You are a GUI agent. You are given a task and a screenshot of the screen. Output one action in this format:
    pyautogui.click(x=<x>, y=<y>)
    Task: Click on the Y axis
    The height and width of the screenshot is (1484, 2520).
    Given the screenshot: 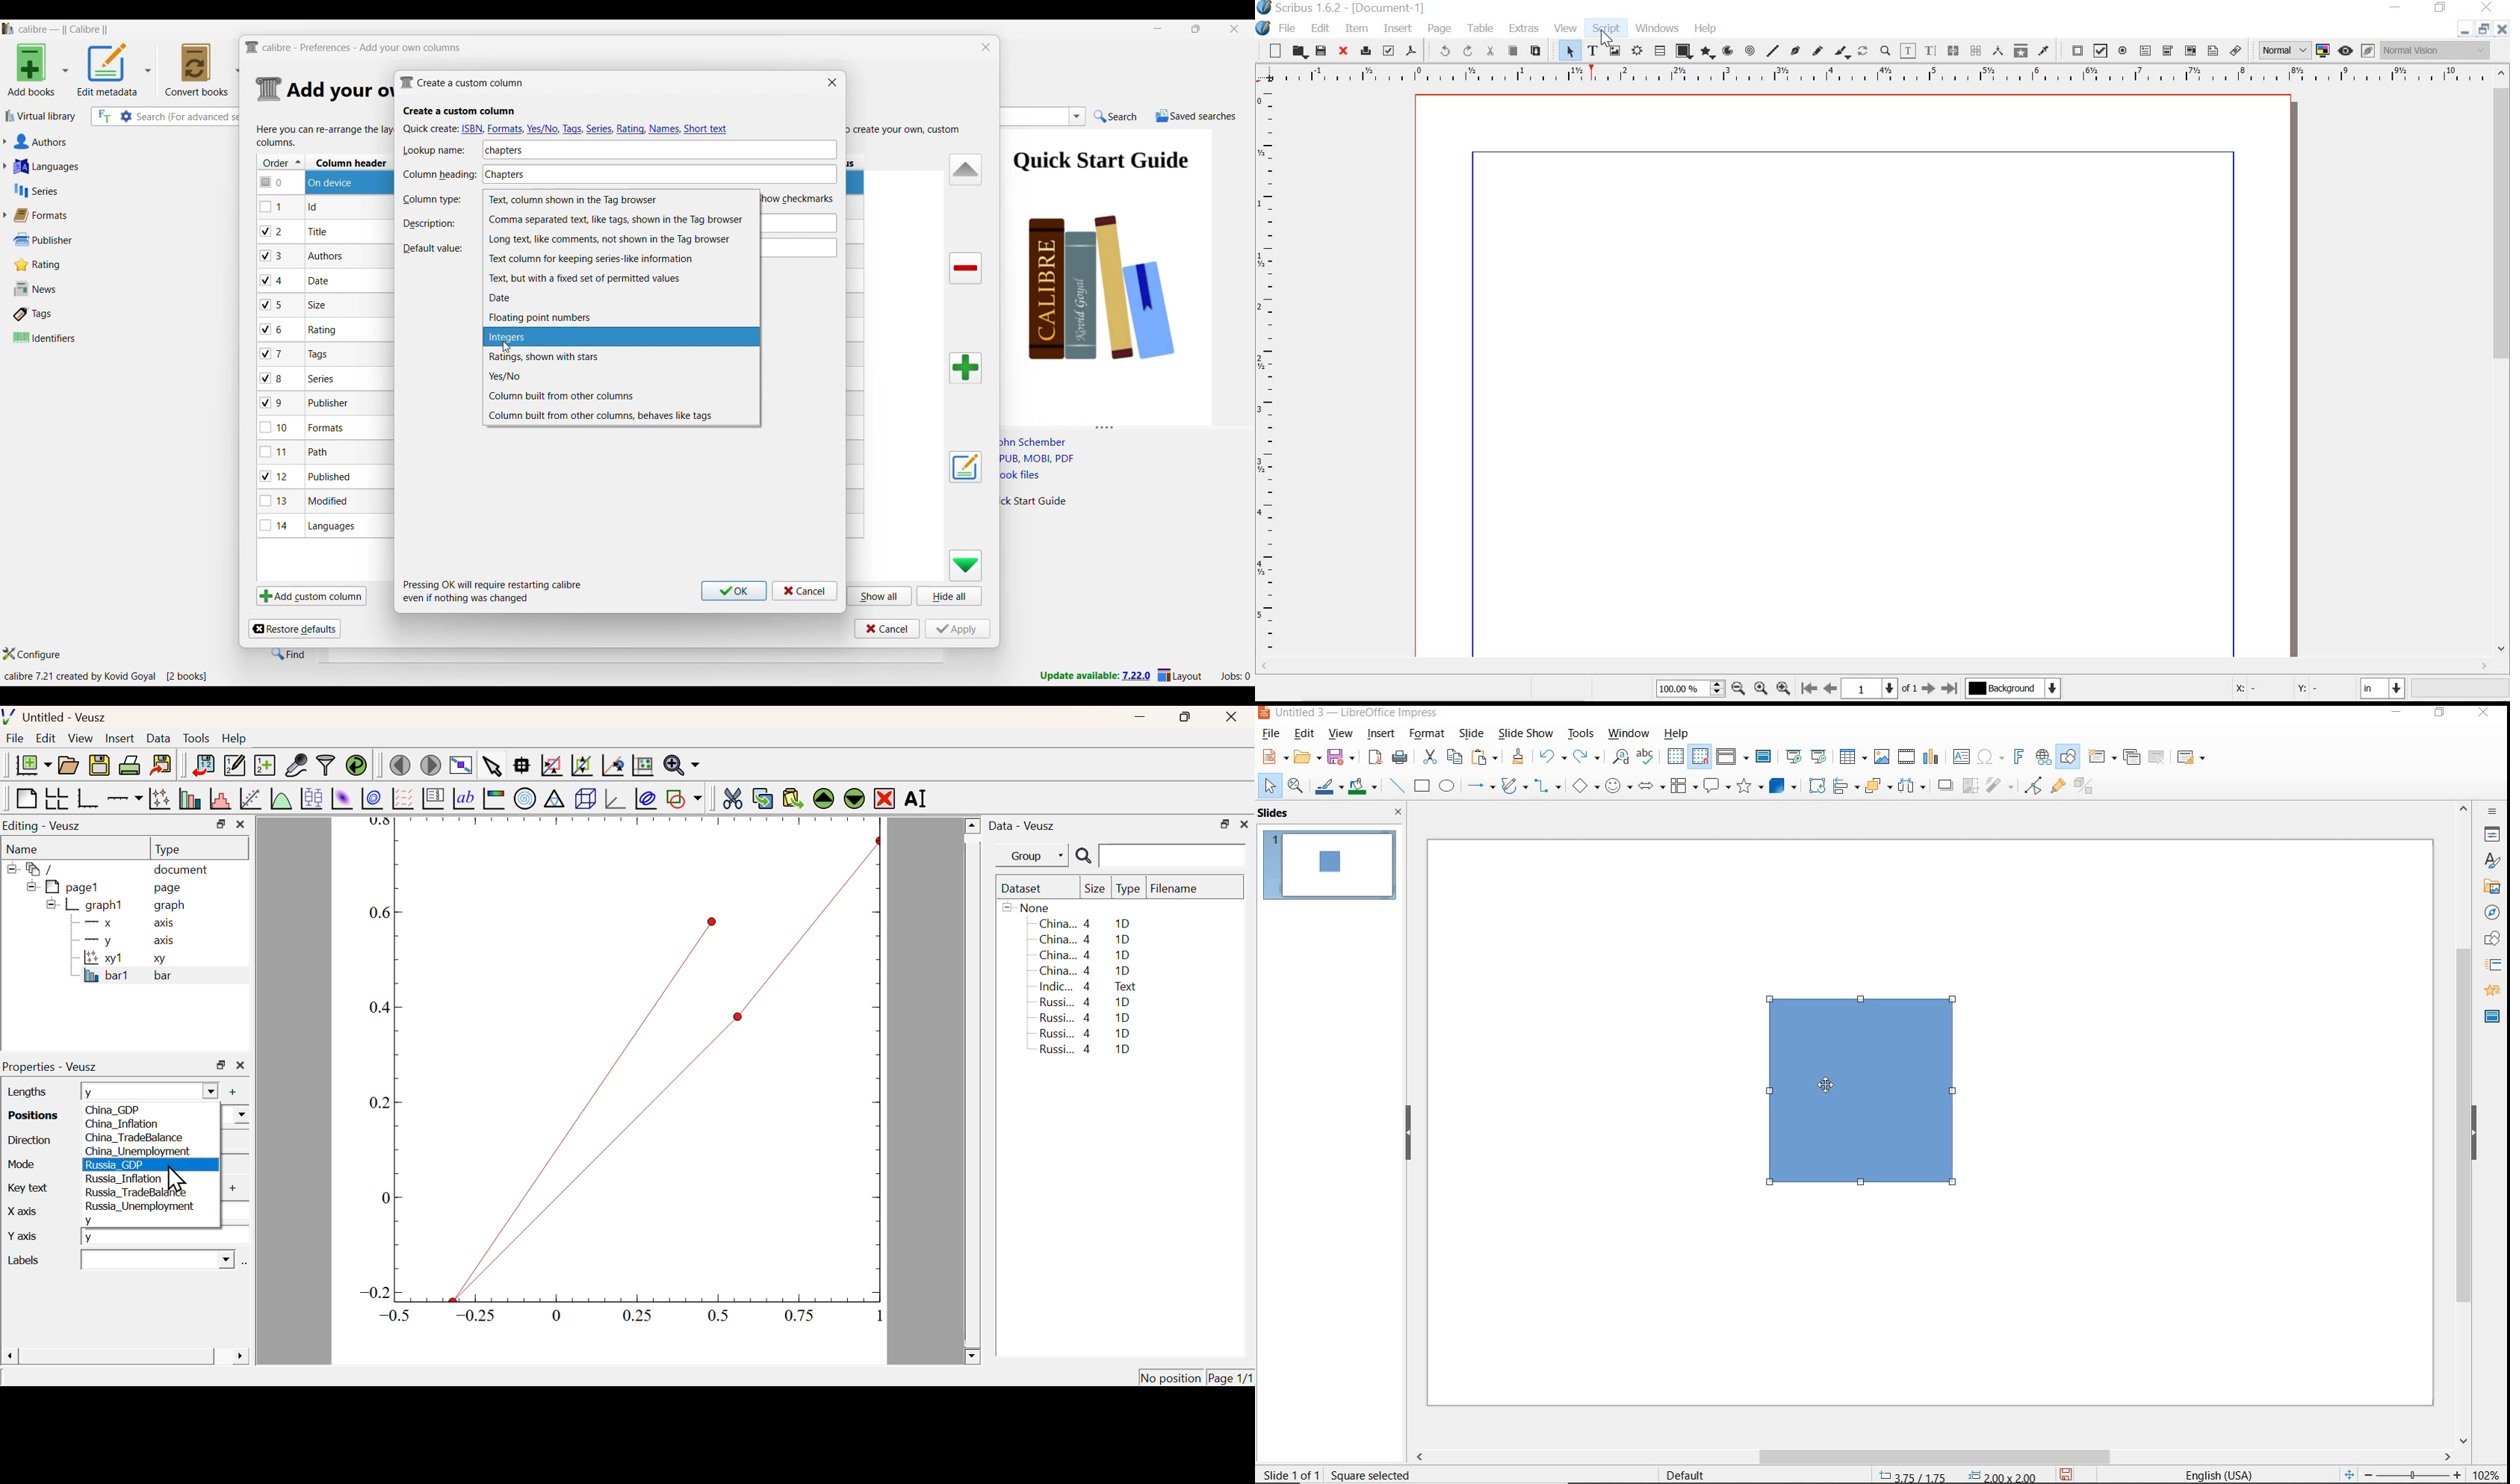 What is the action you would take?
    pyautogui.click(x=29, y=1238)
    